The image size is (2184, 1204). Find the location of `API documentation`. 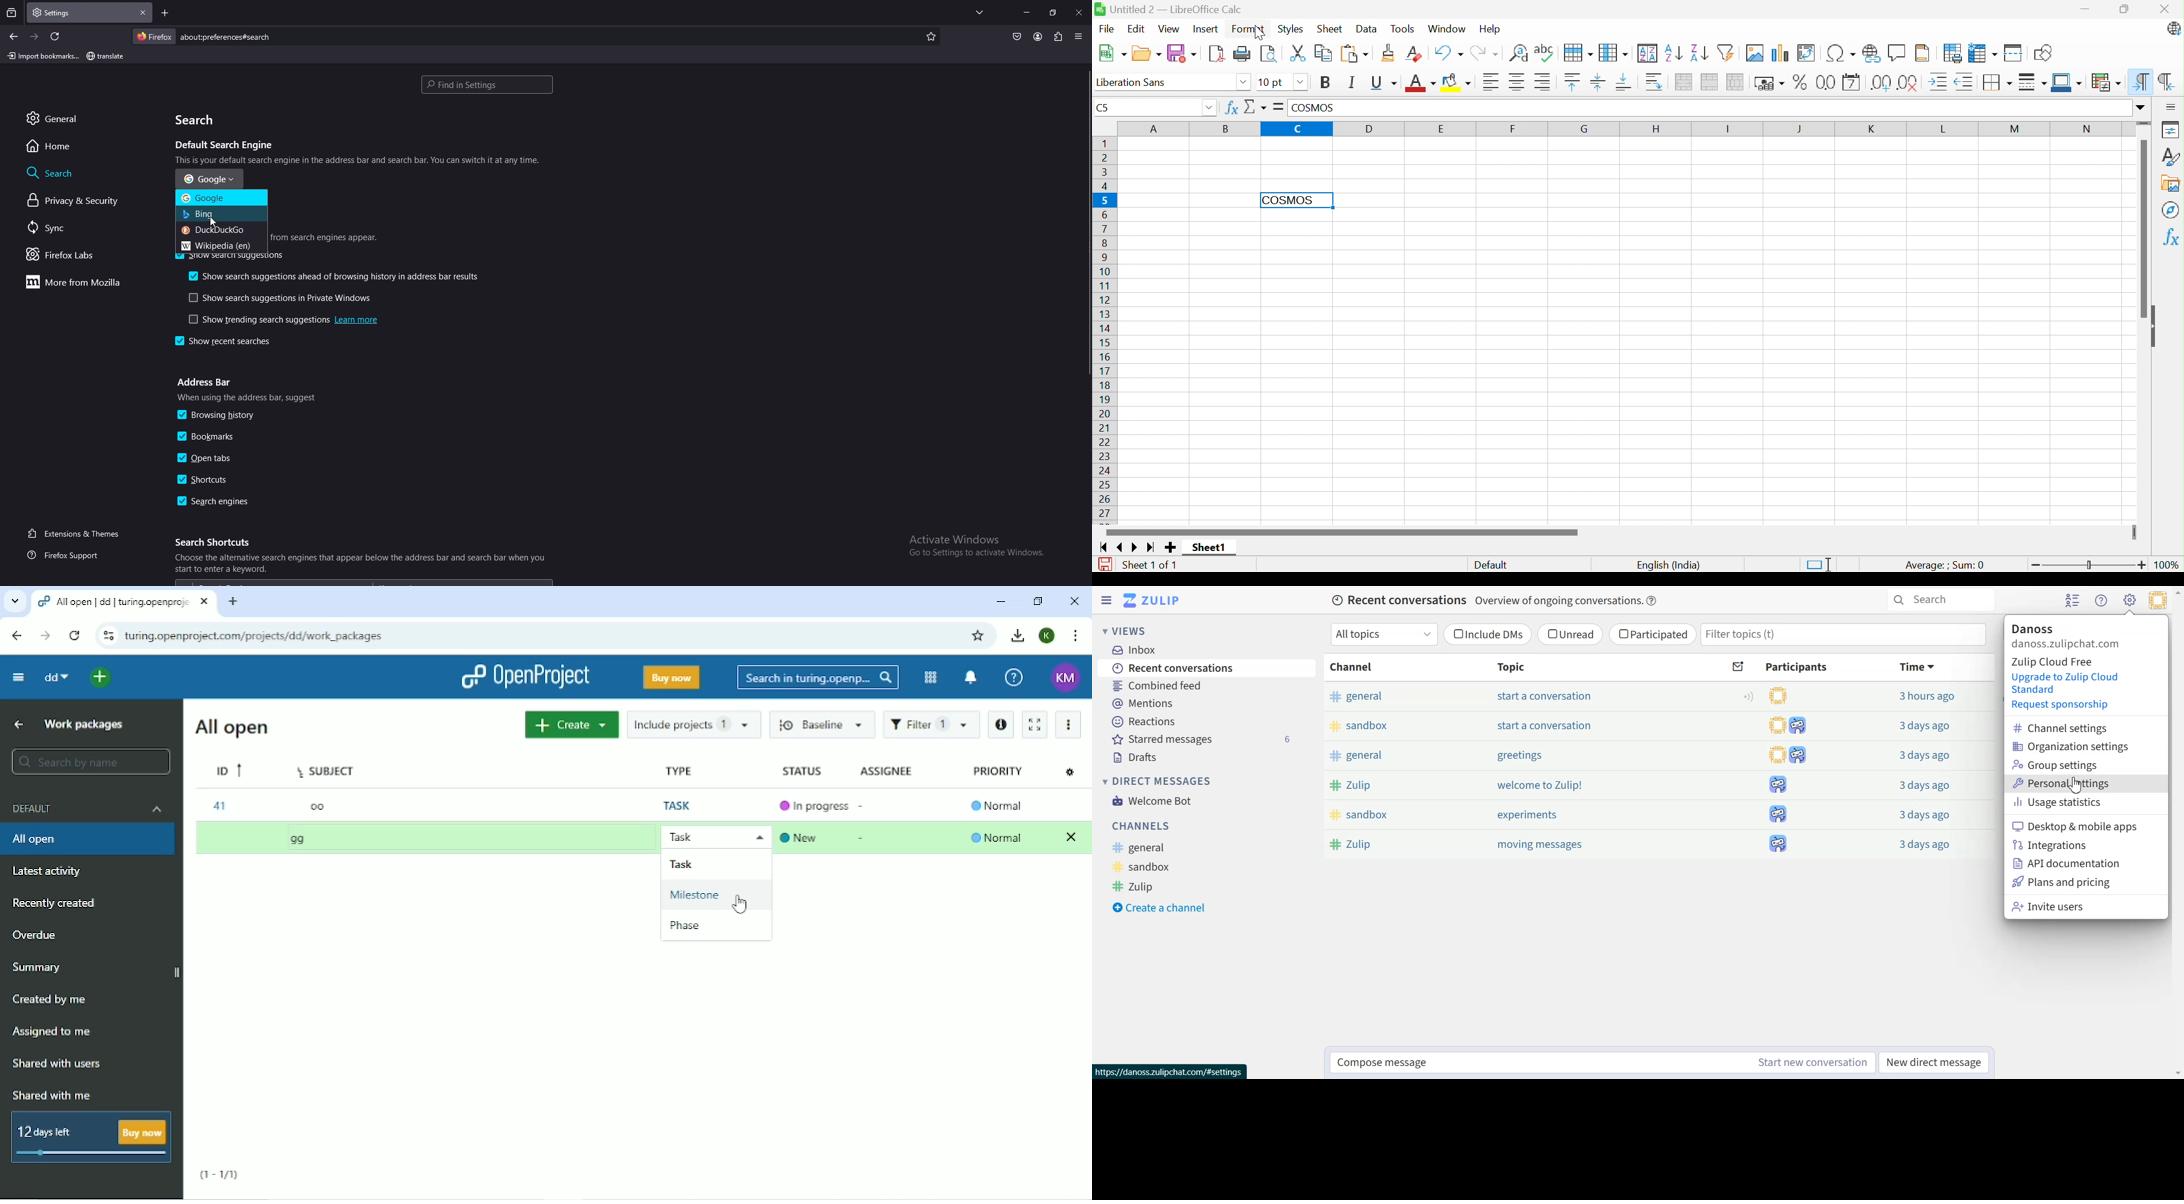

API documentation is located at coordinates (2086, 864).